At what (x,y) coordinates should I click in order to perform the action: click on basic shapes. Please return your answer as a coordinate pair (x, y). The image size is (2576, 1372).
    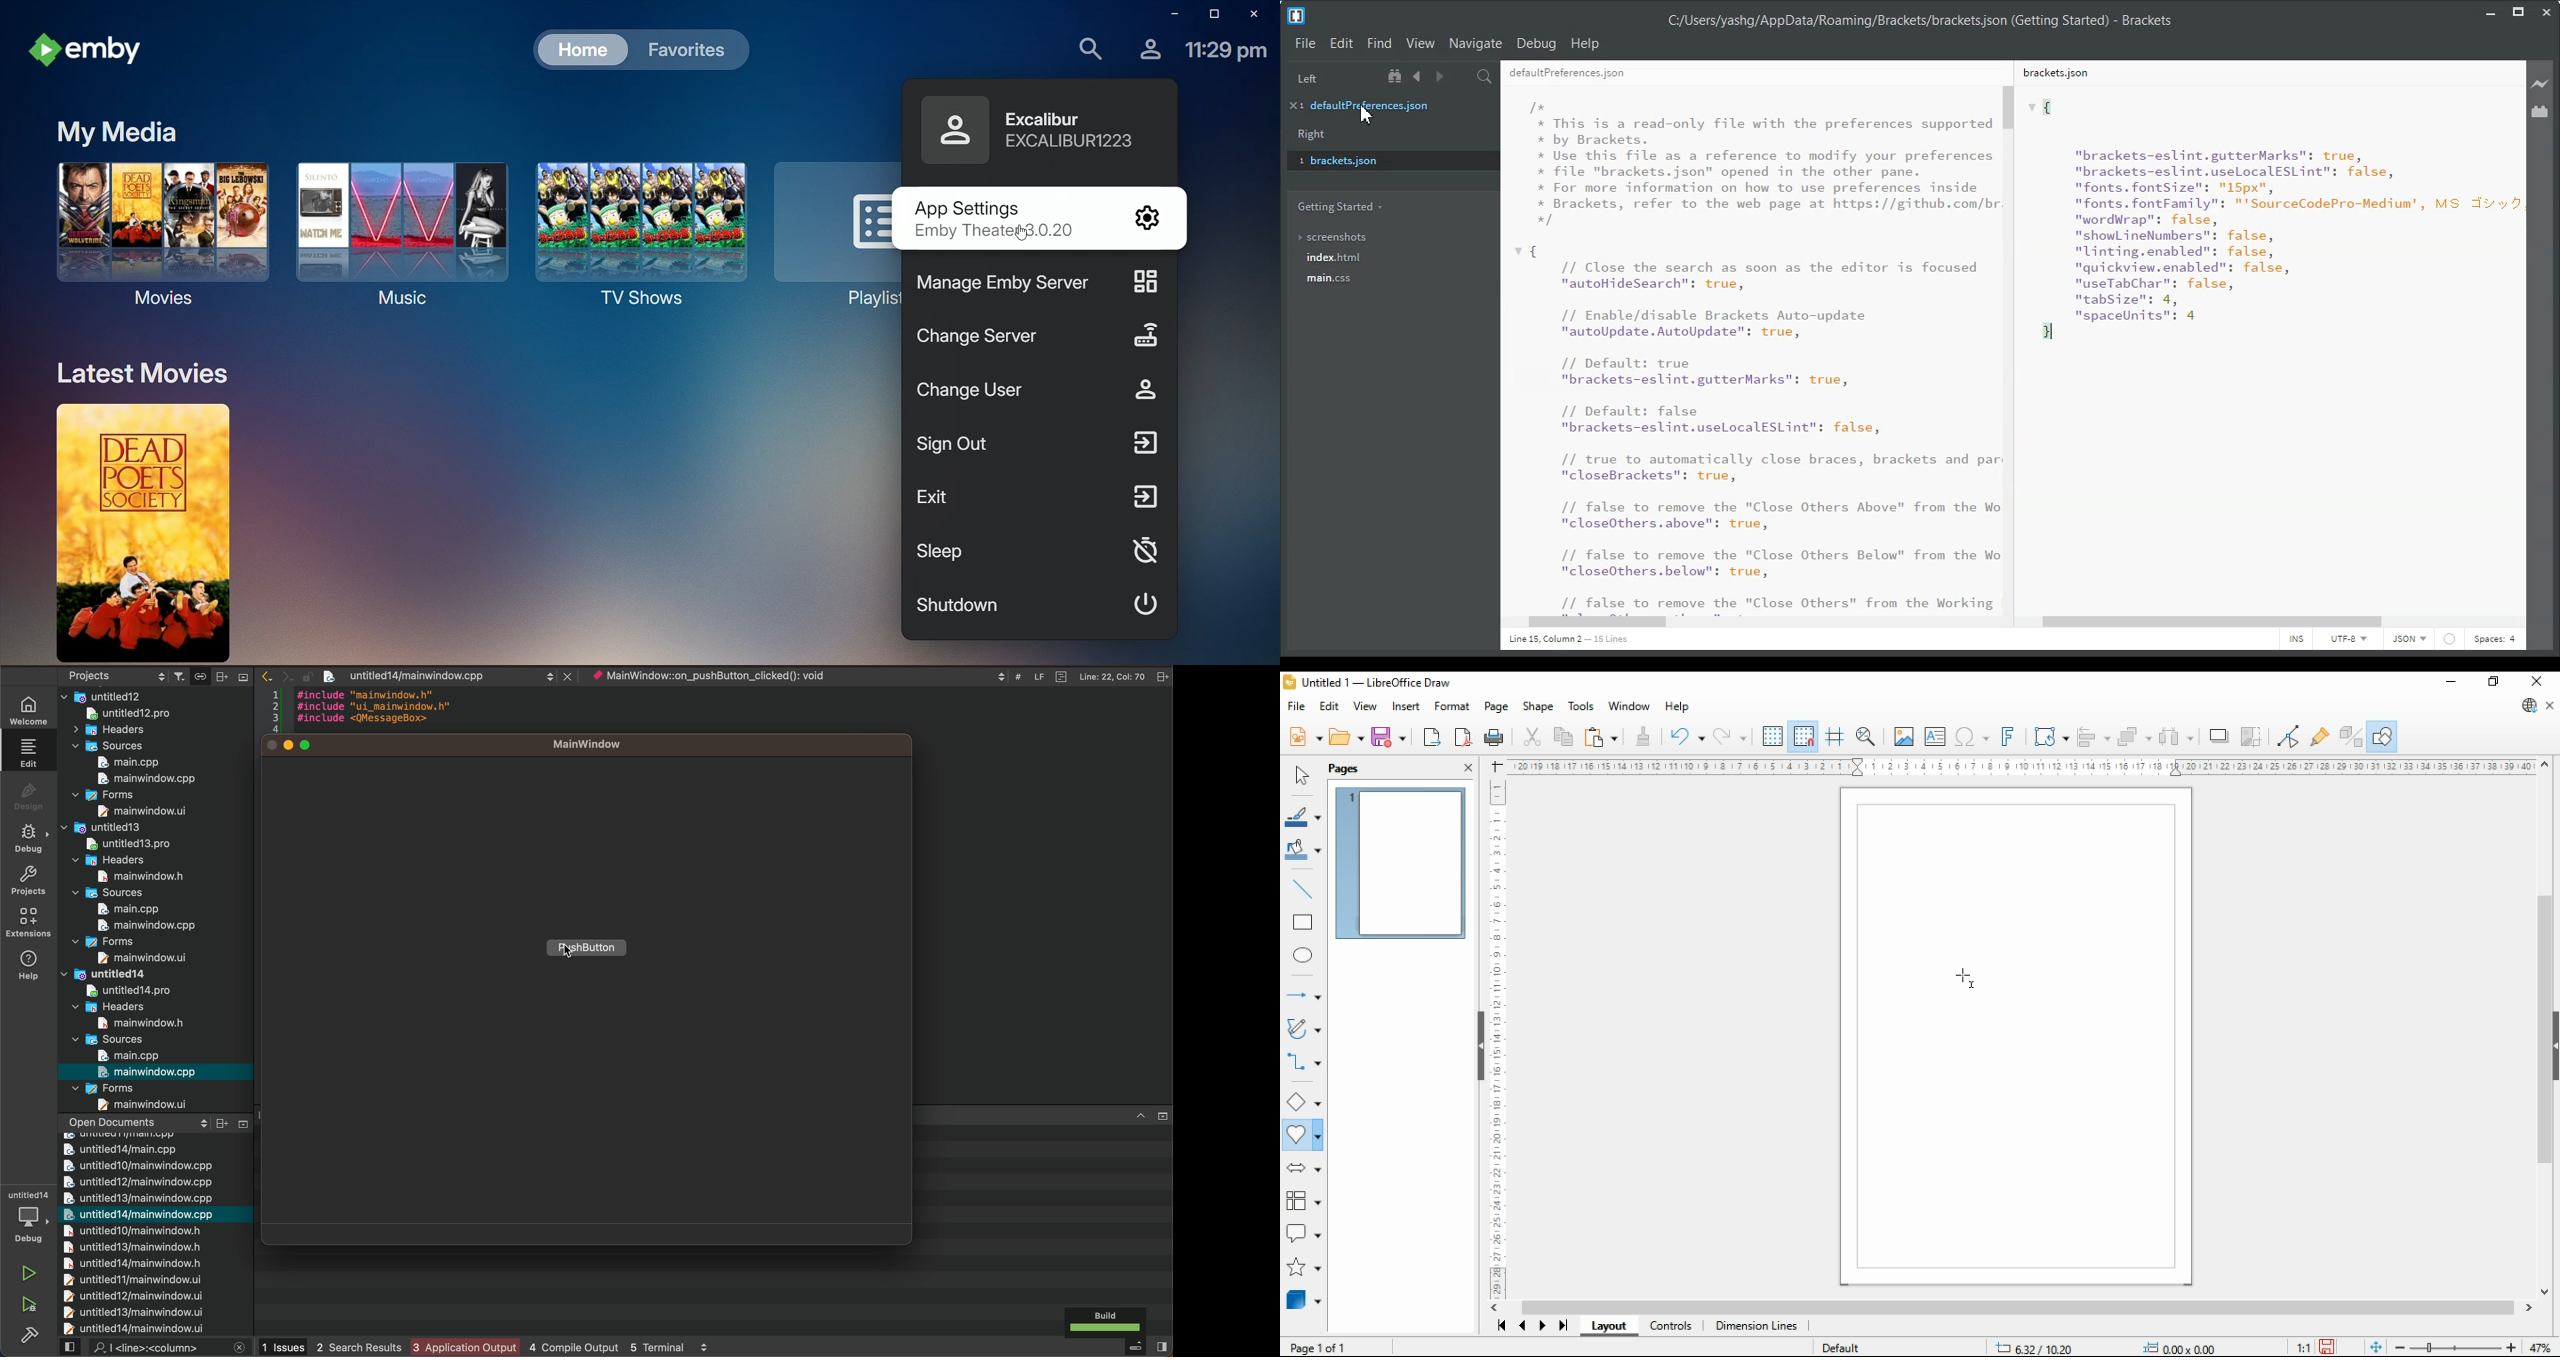
    Looking at the image, I should click on (1303, 1101).